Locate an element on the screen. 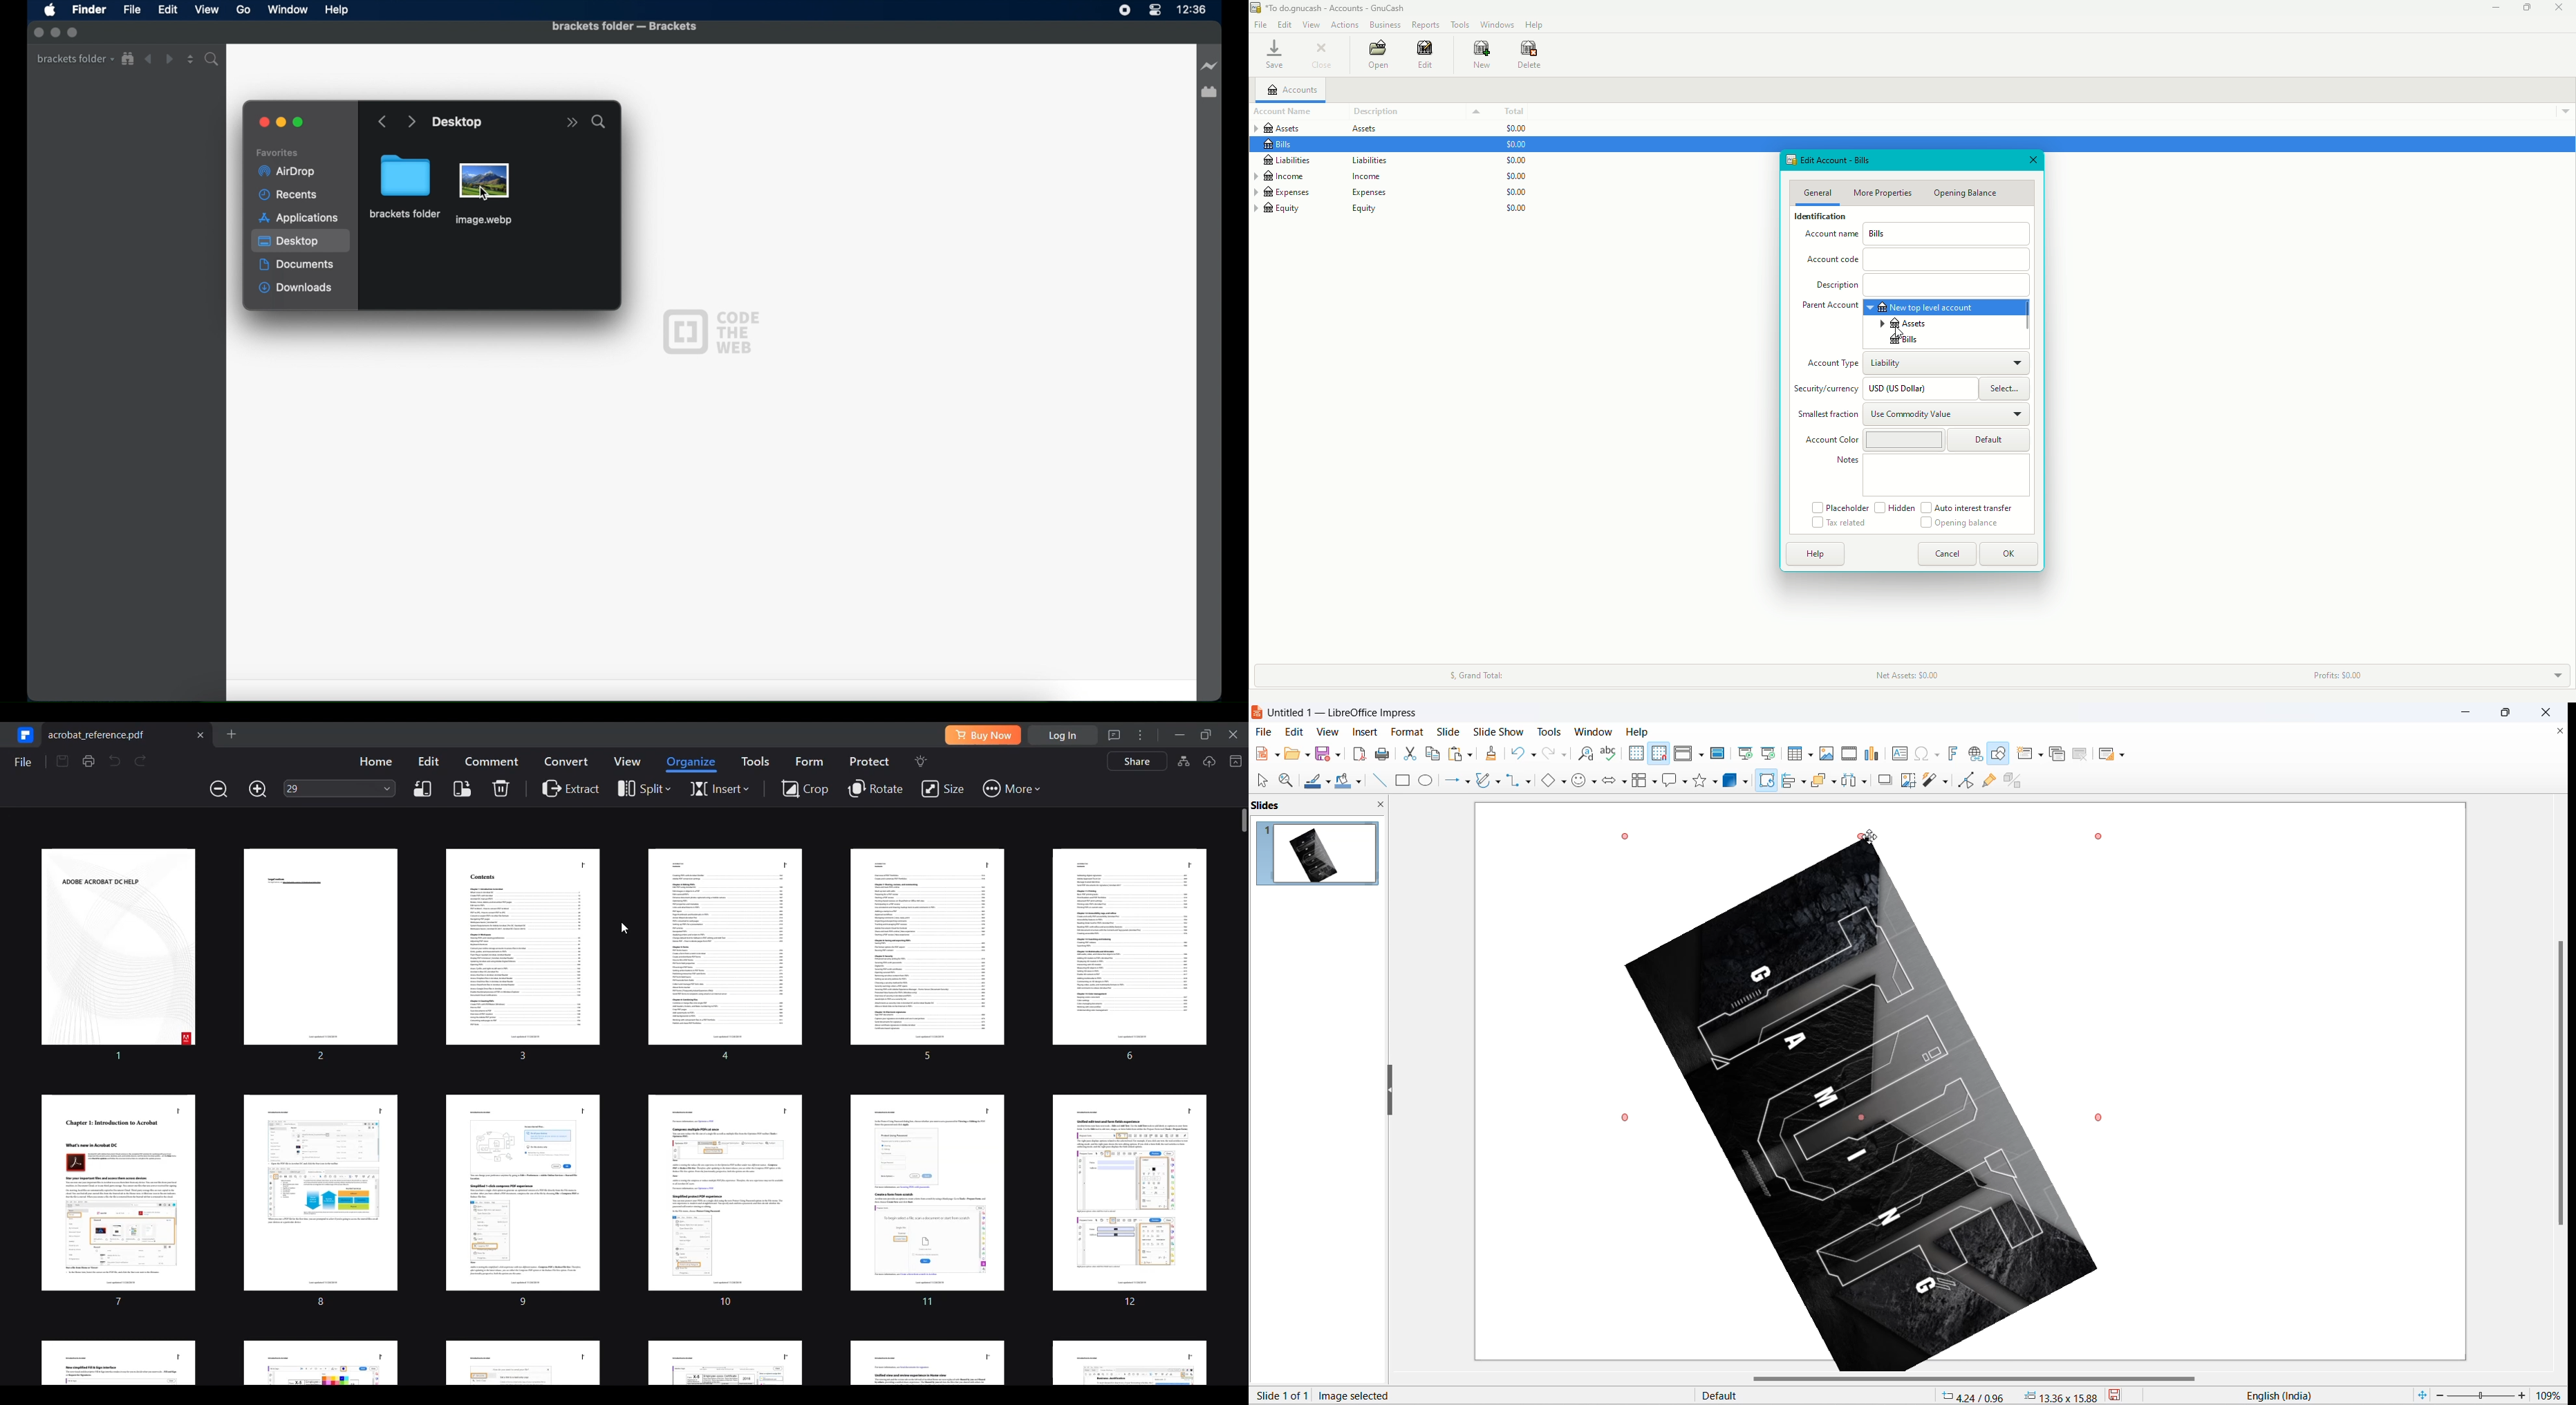 The height and width of the screenshot is (1428, 2576). downloads is located at coordinates (296, 289).